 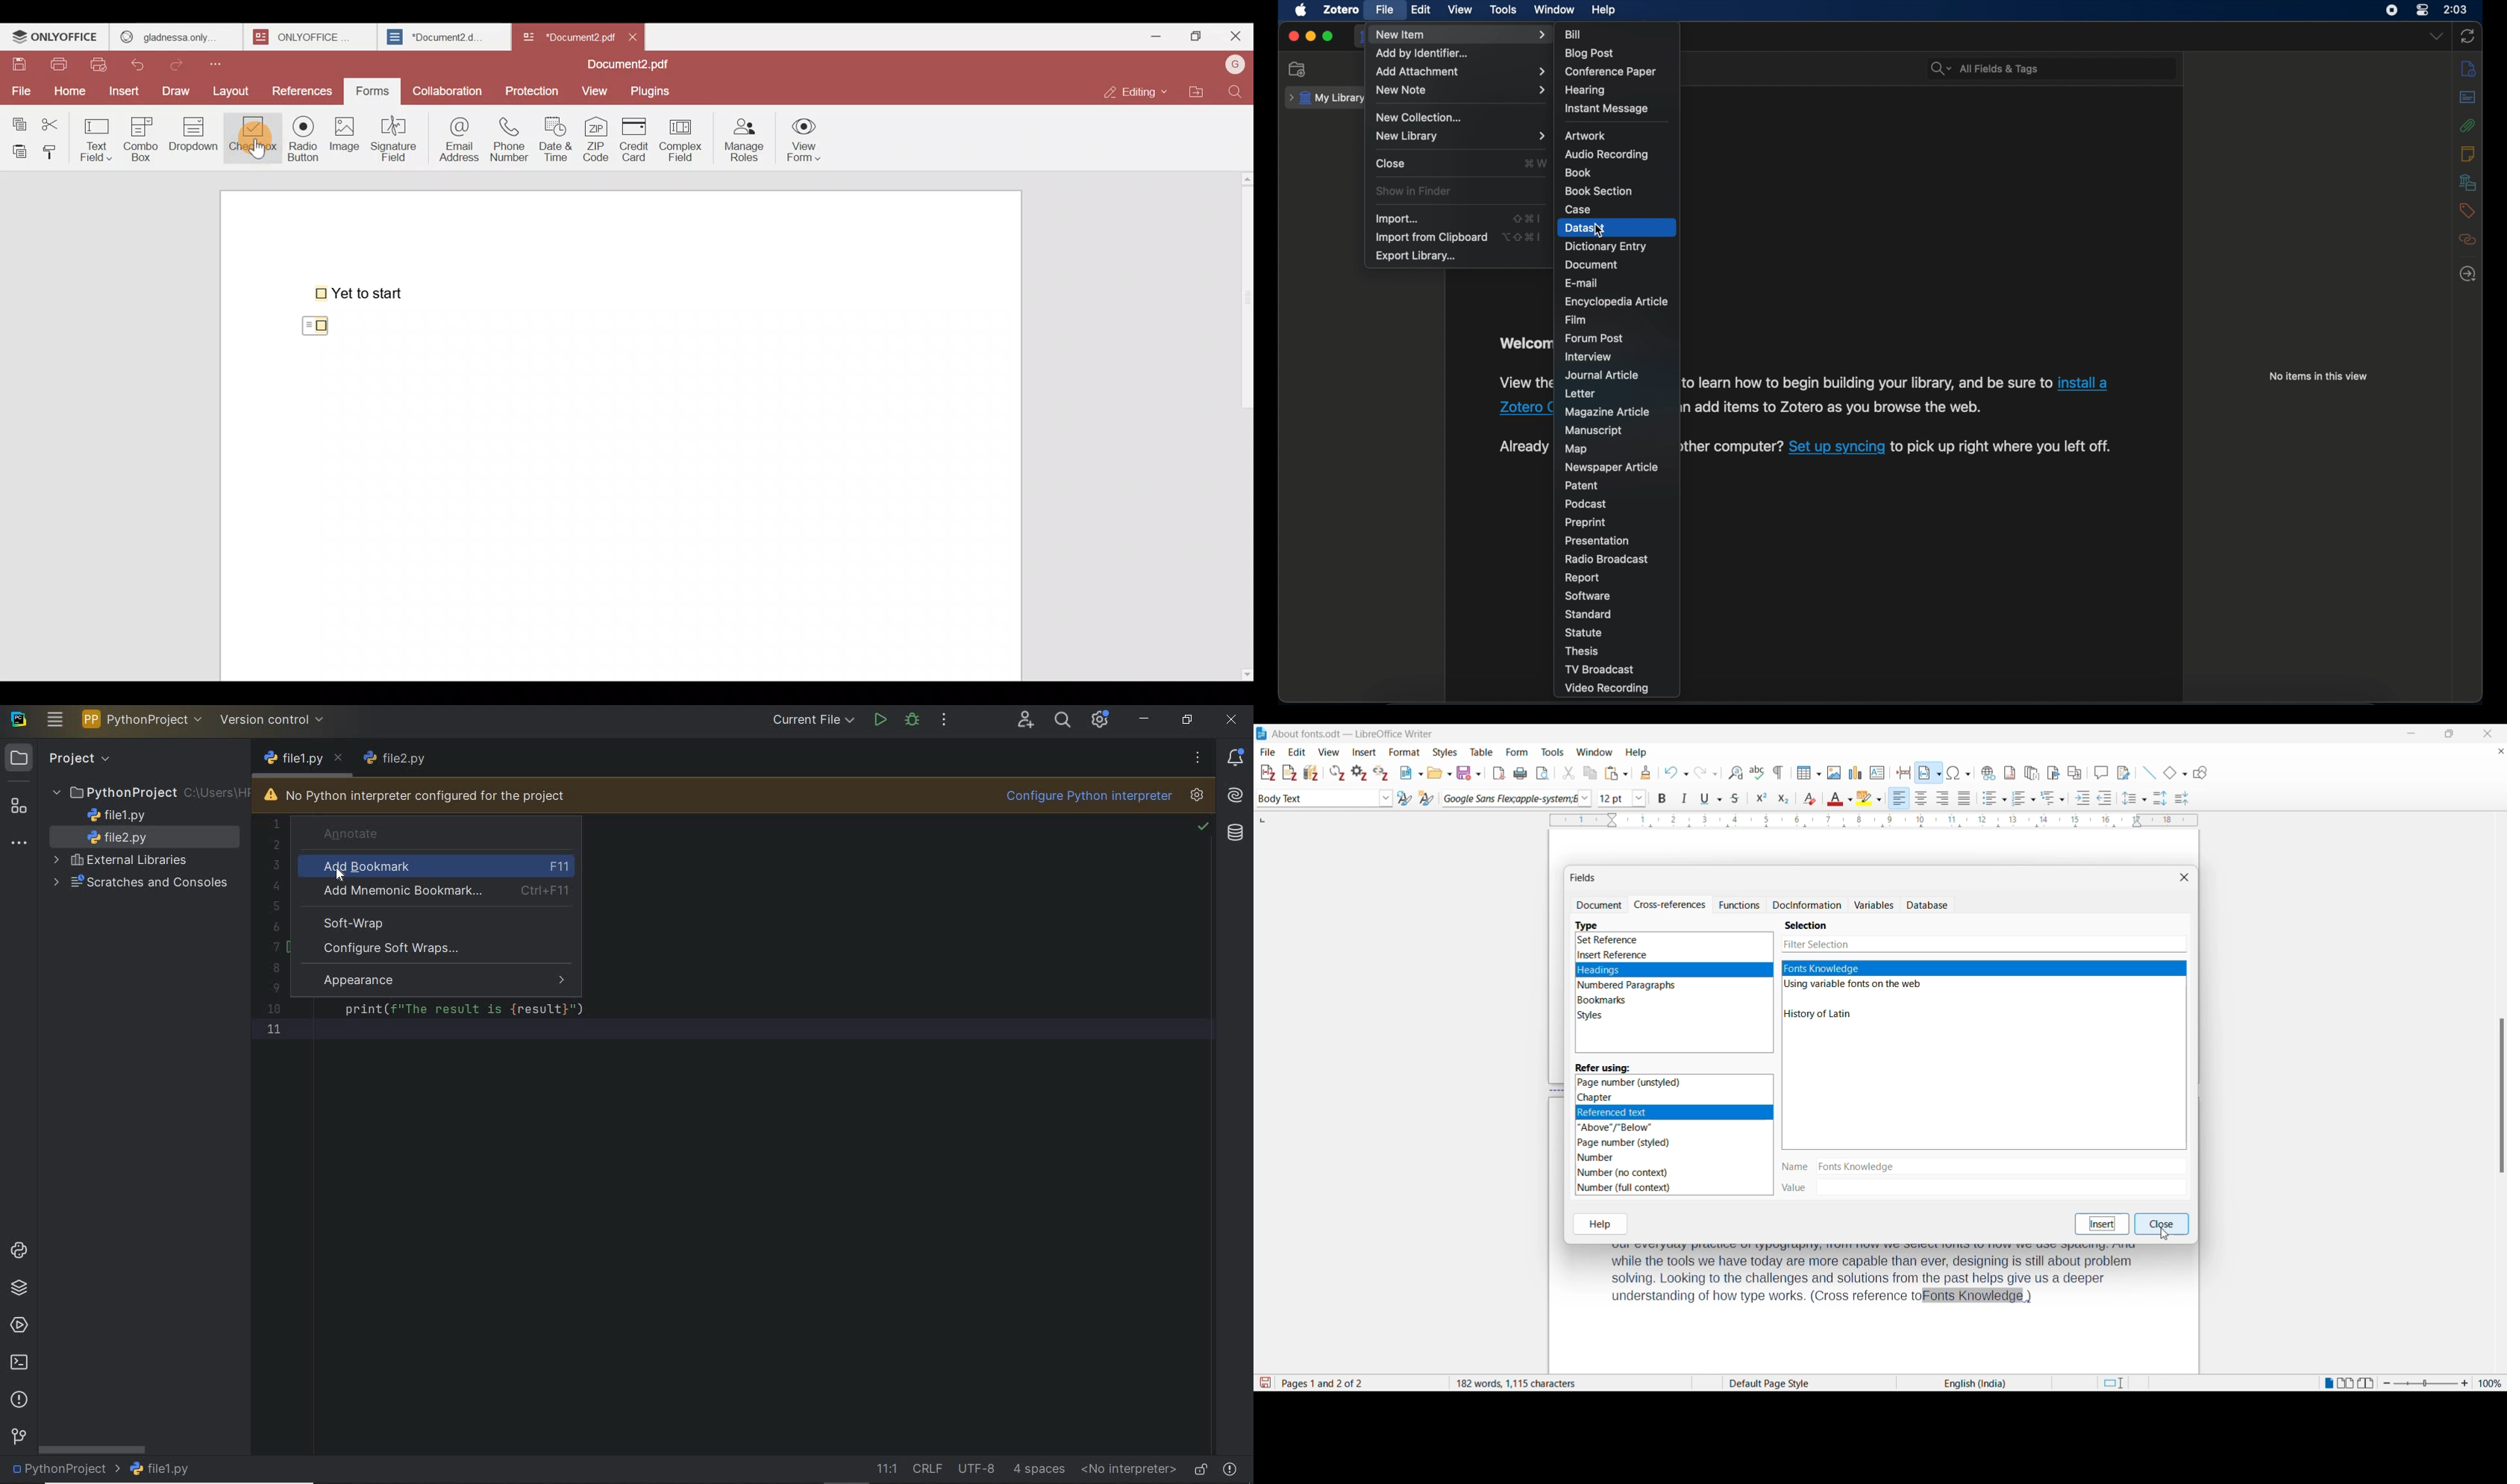 What do you see at coordinates (1615, 798) in the screenshot?
I see `Input font` at bounding box center [1615, 798].